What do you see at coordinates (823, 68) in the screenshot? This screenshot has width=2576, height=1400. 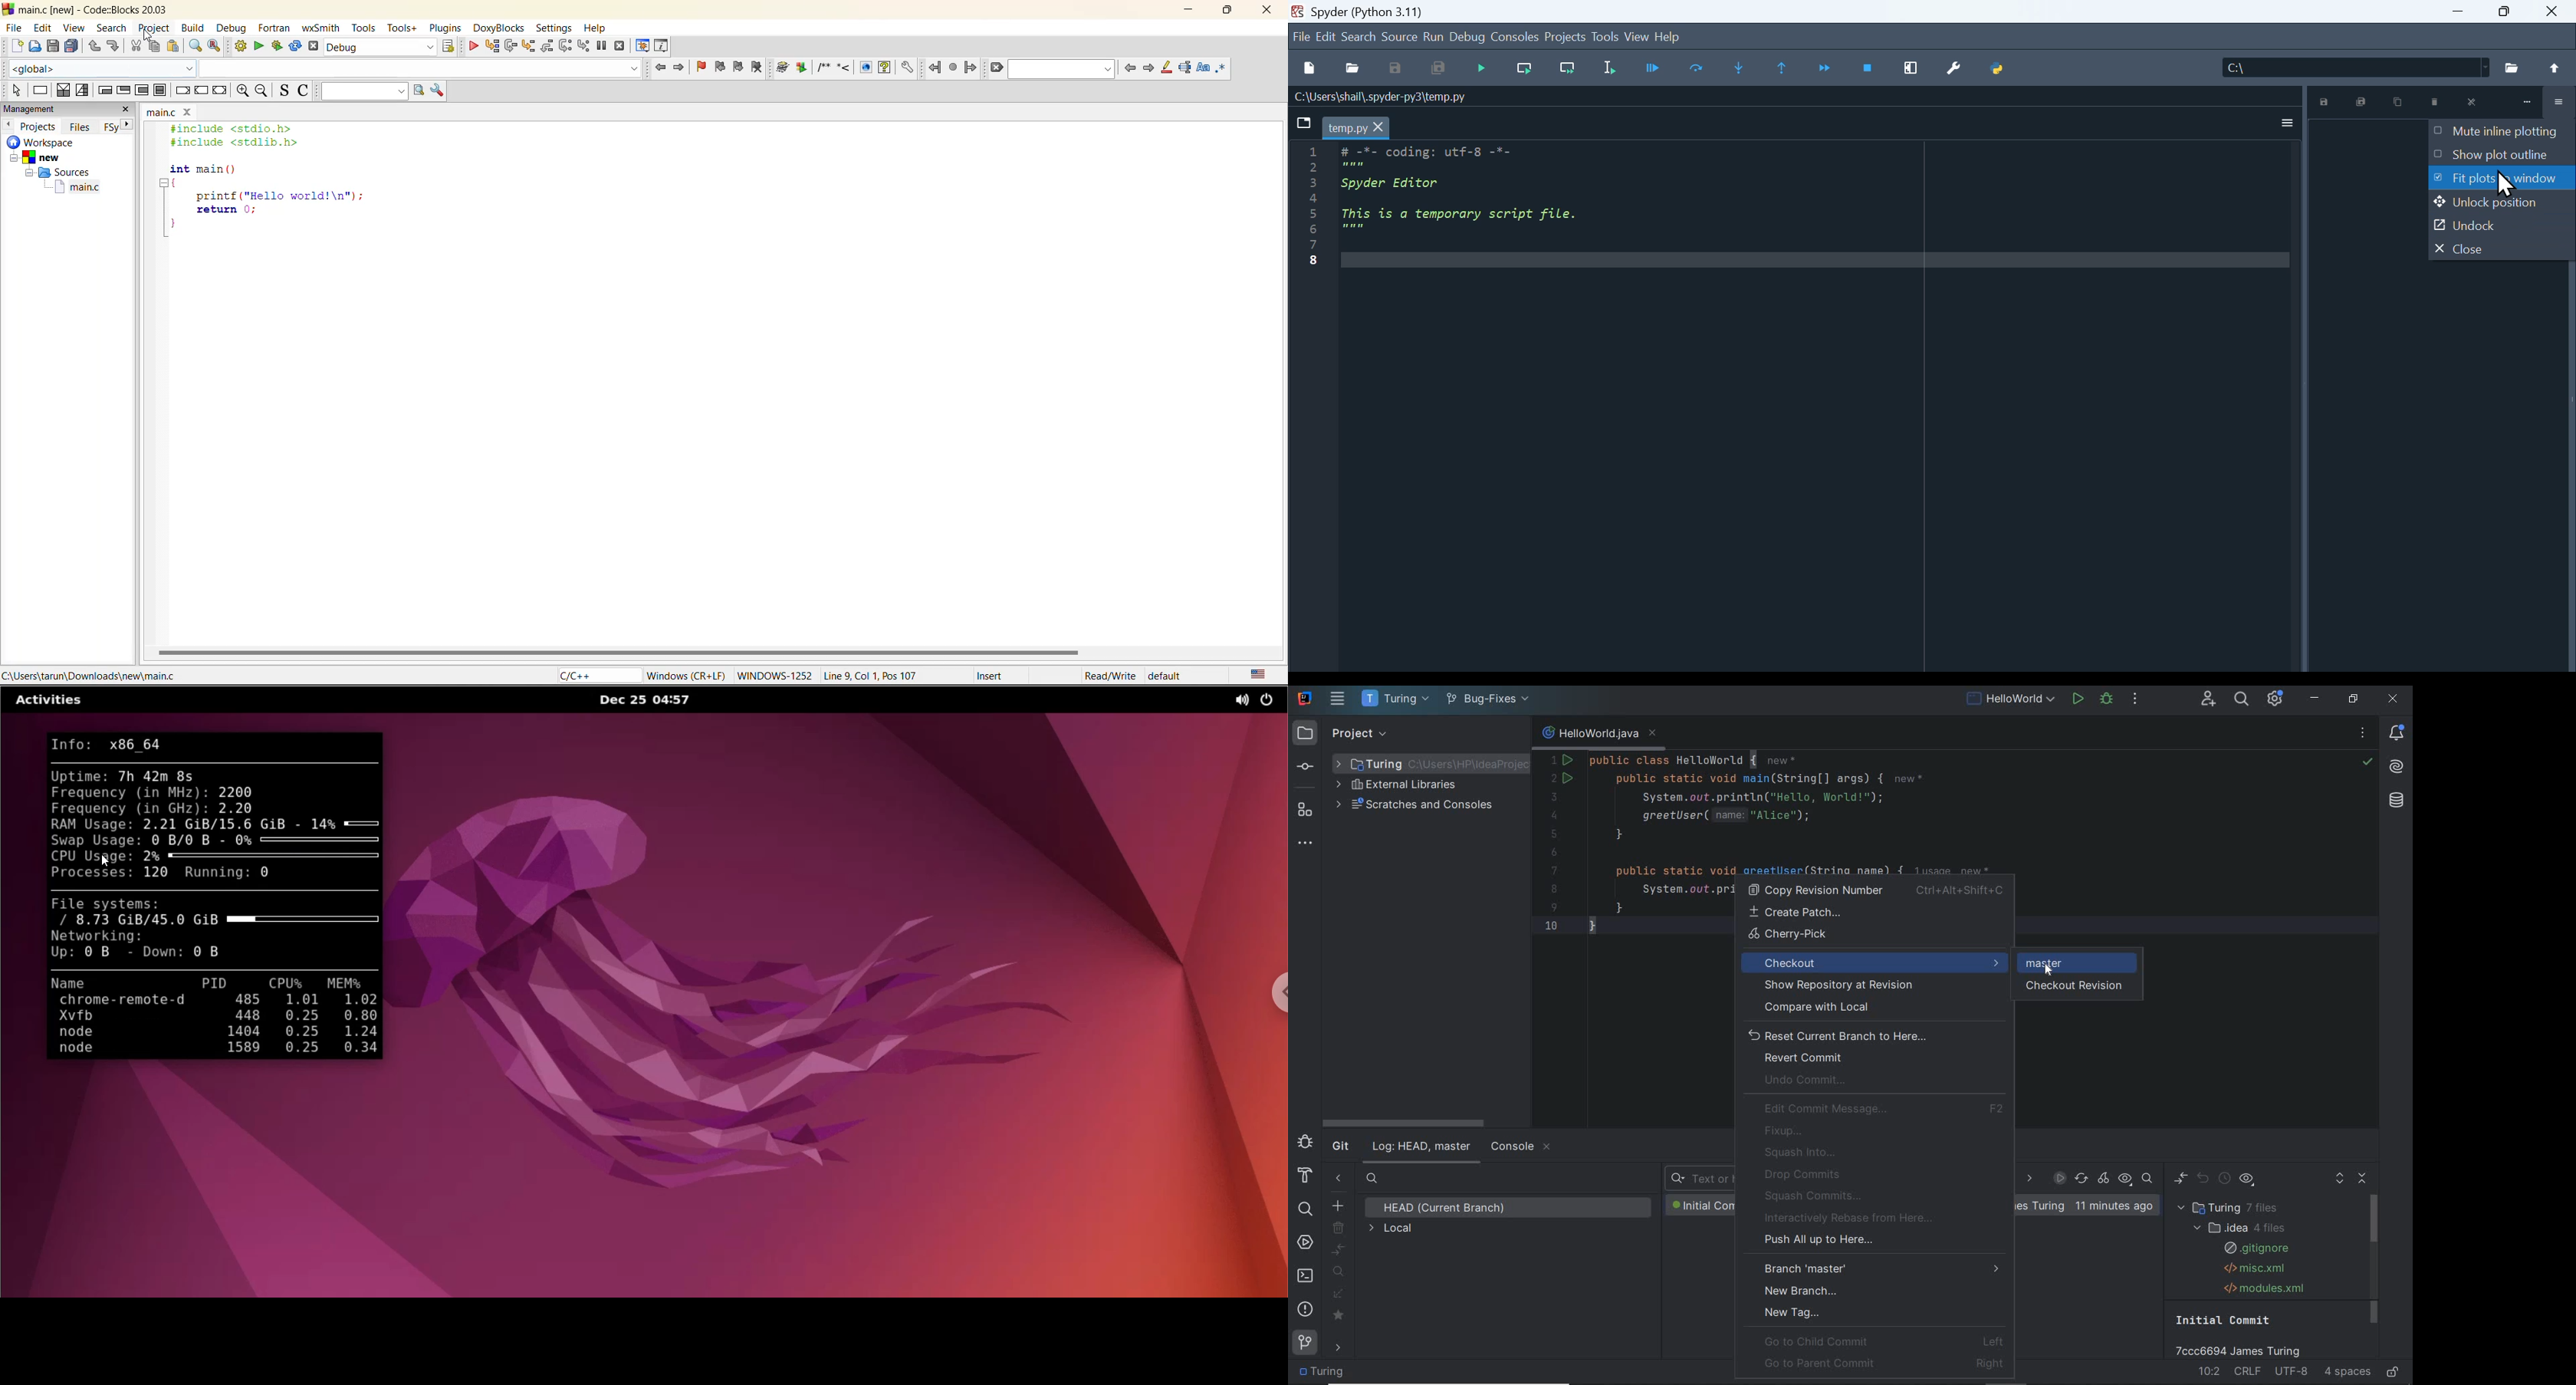 I see `Insert a comment block at the current line` at bounding box center [823, 68].